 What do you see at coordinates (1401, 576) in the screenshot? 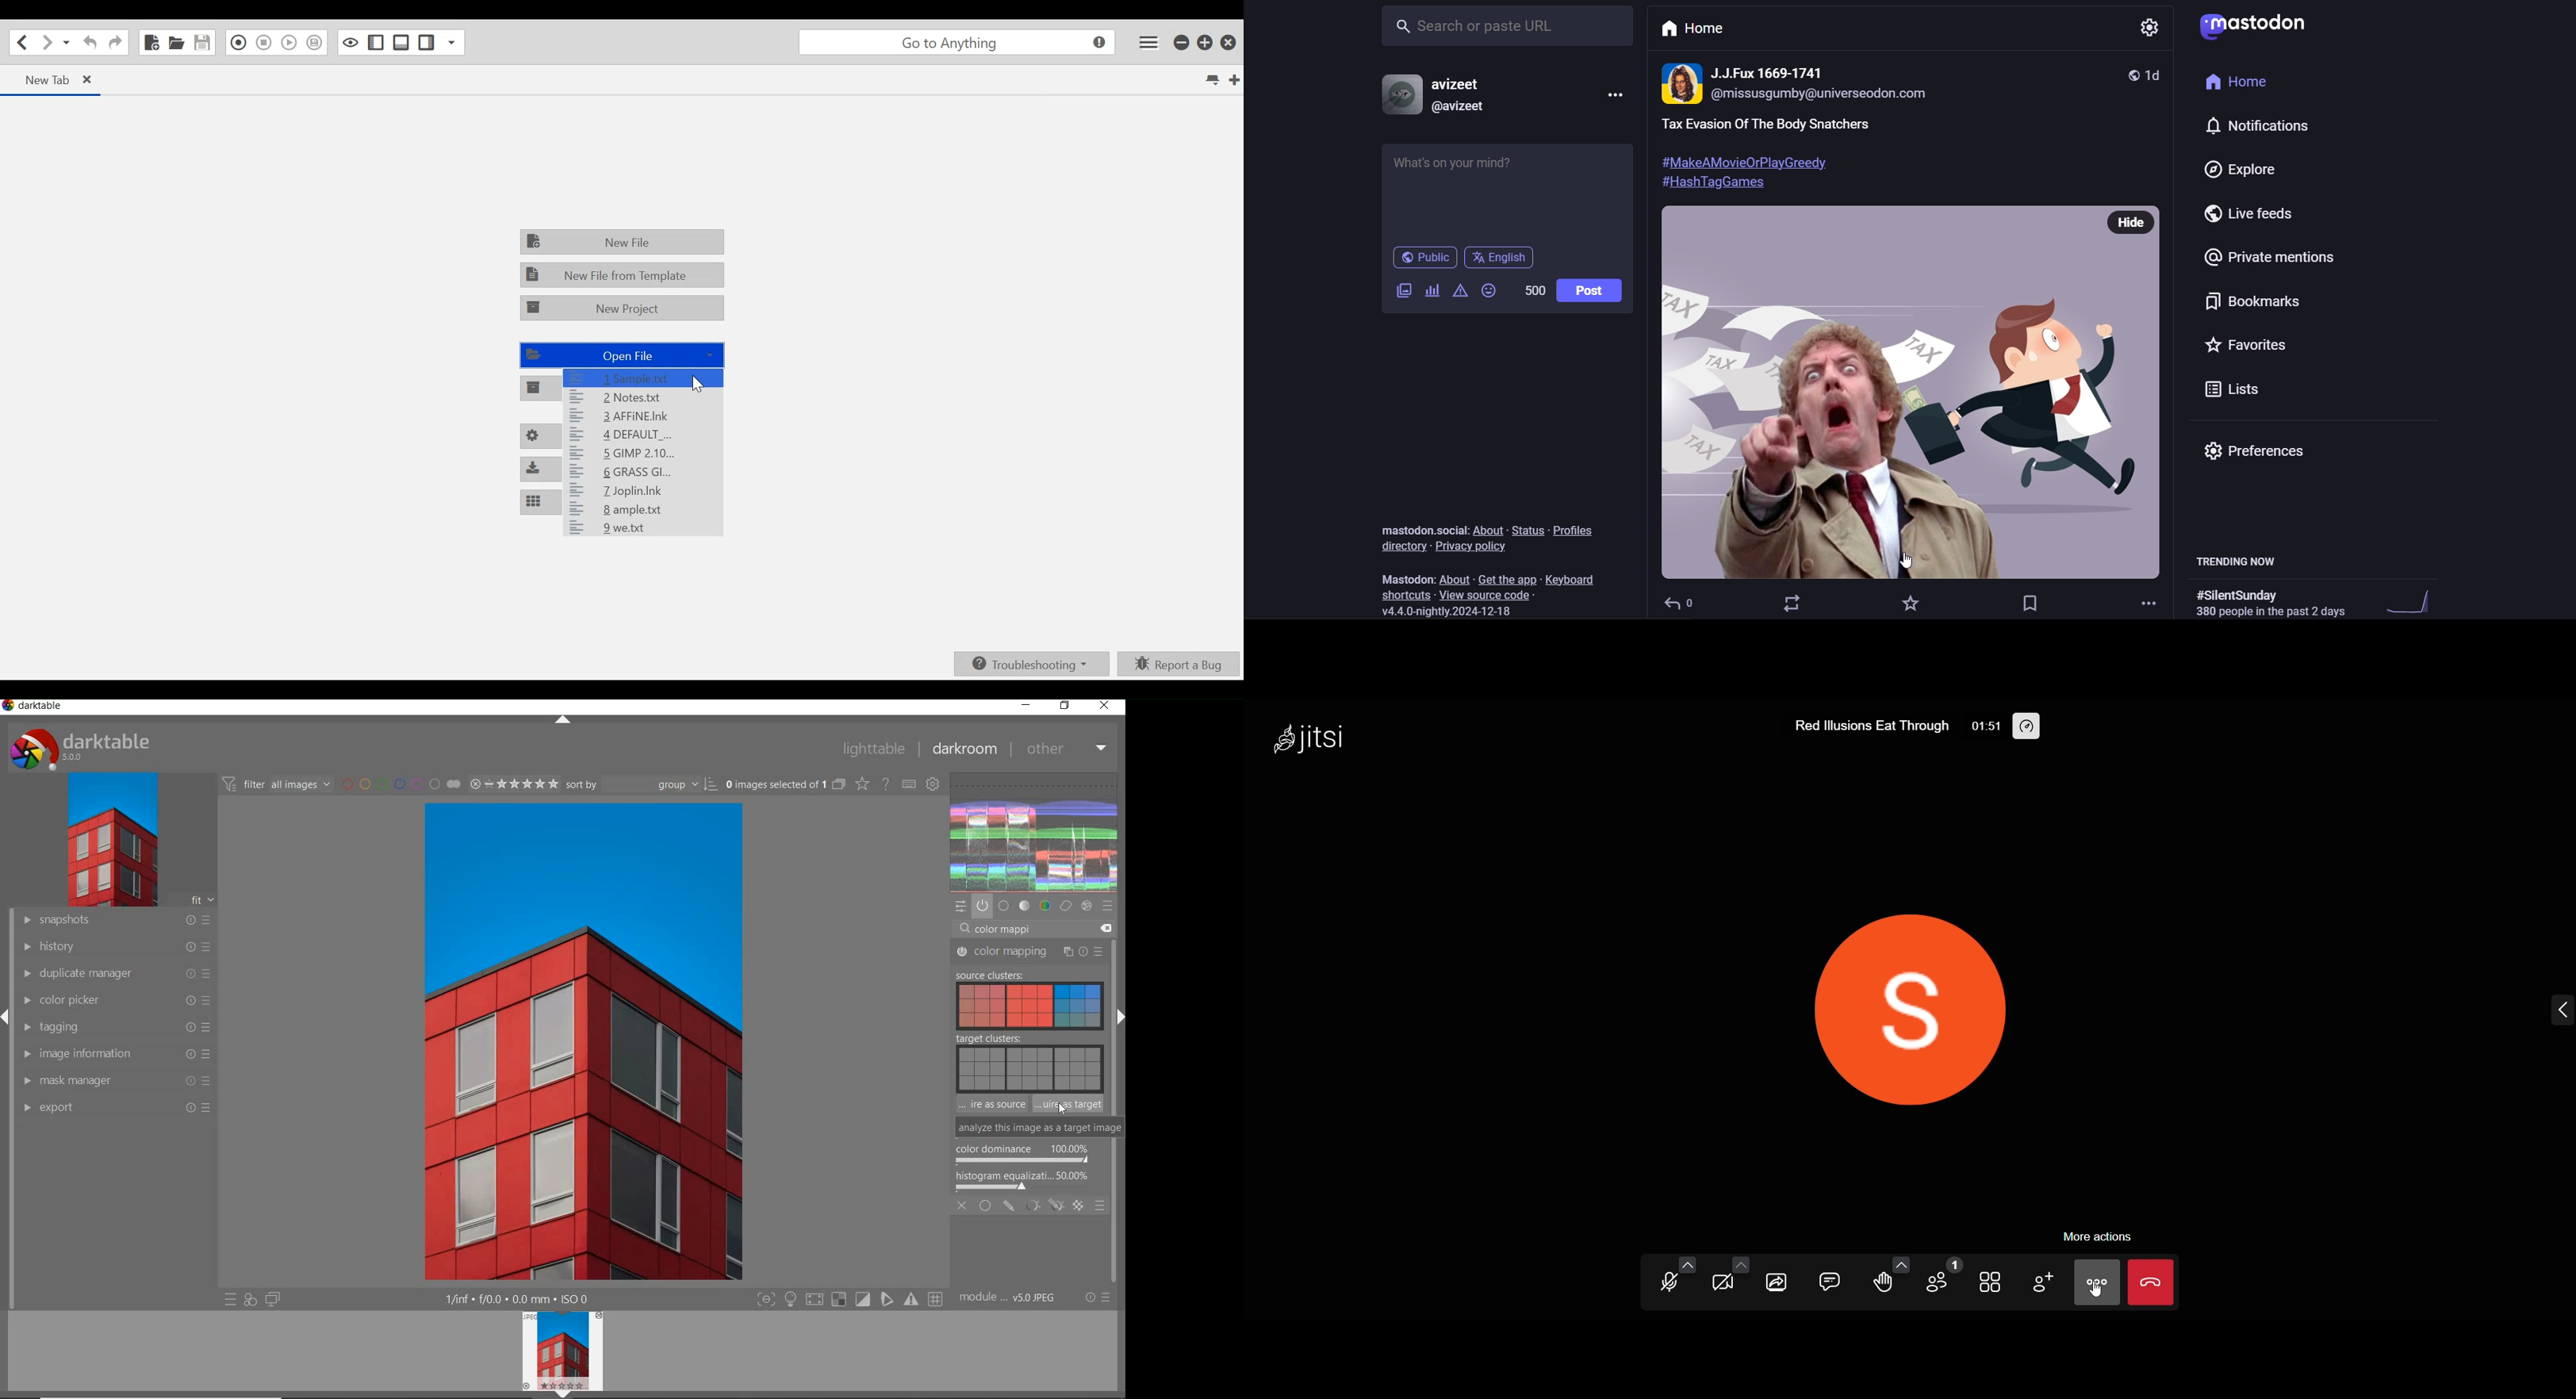
I see `mastodon` at bounding box center [1401, 576].